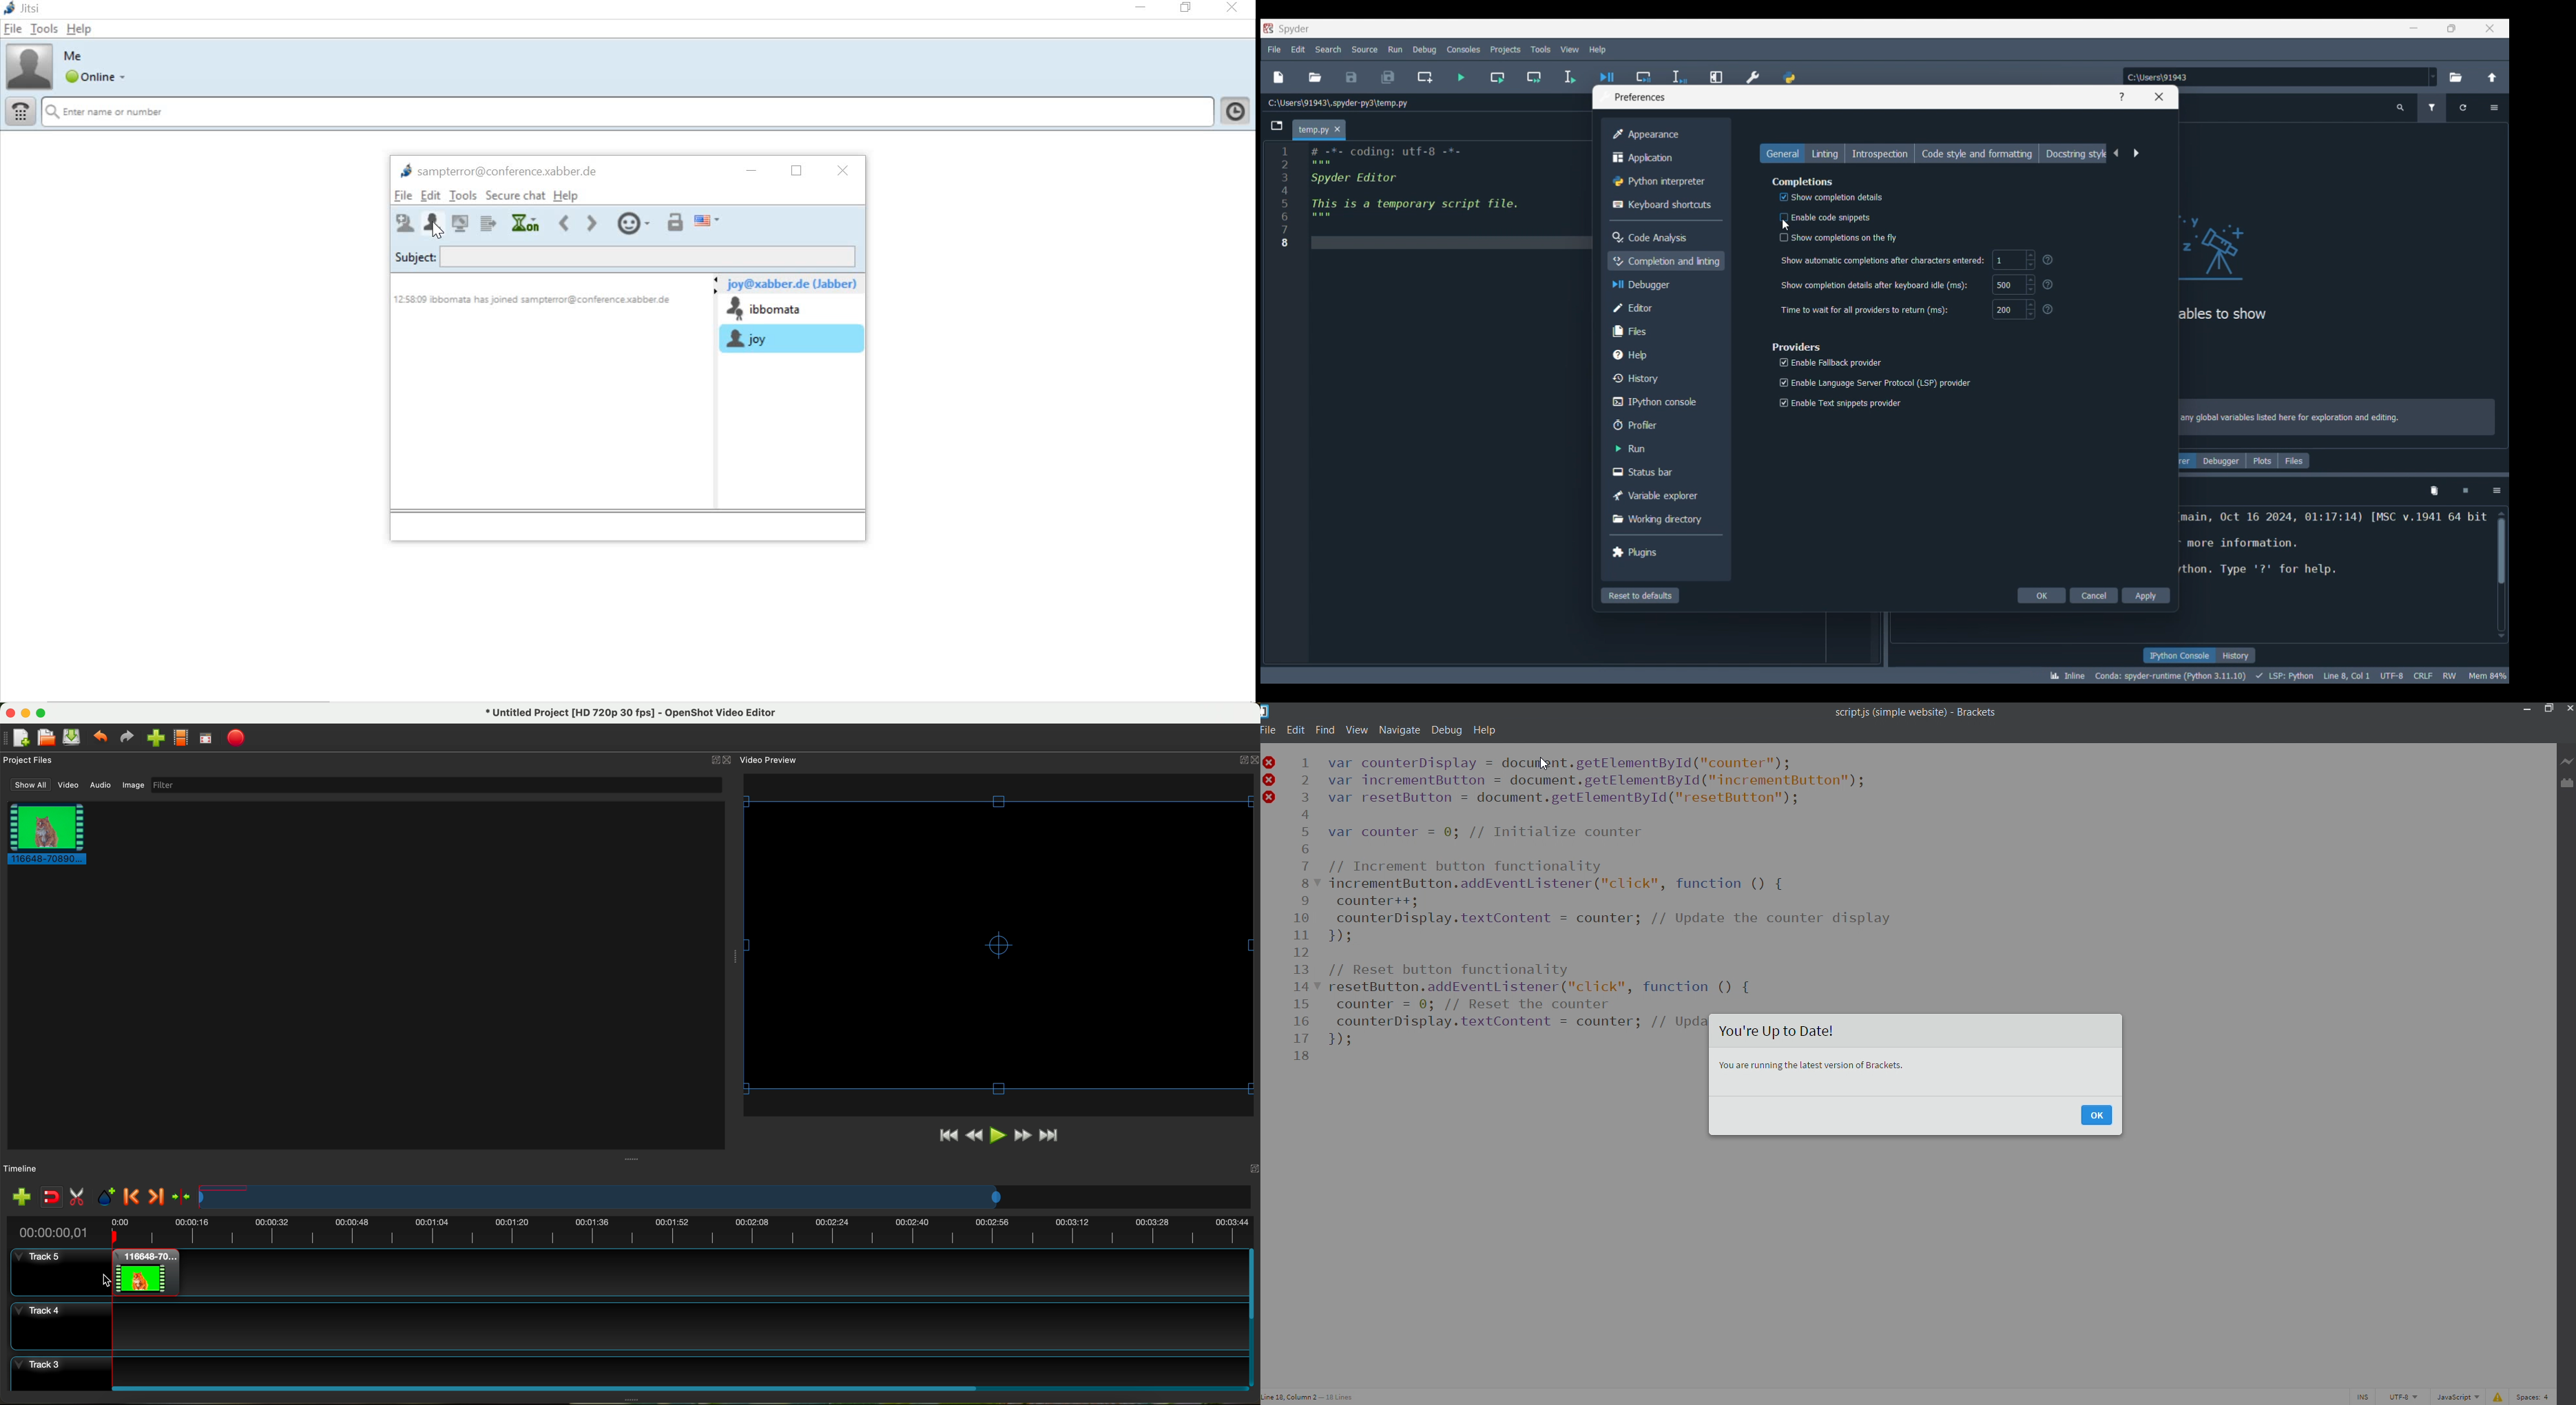 The width and height of the screenshot is (2576, 1428). Describe the element at coordinates (99, 736) in the screenshot. I see `undo` at that location.